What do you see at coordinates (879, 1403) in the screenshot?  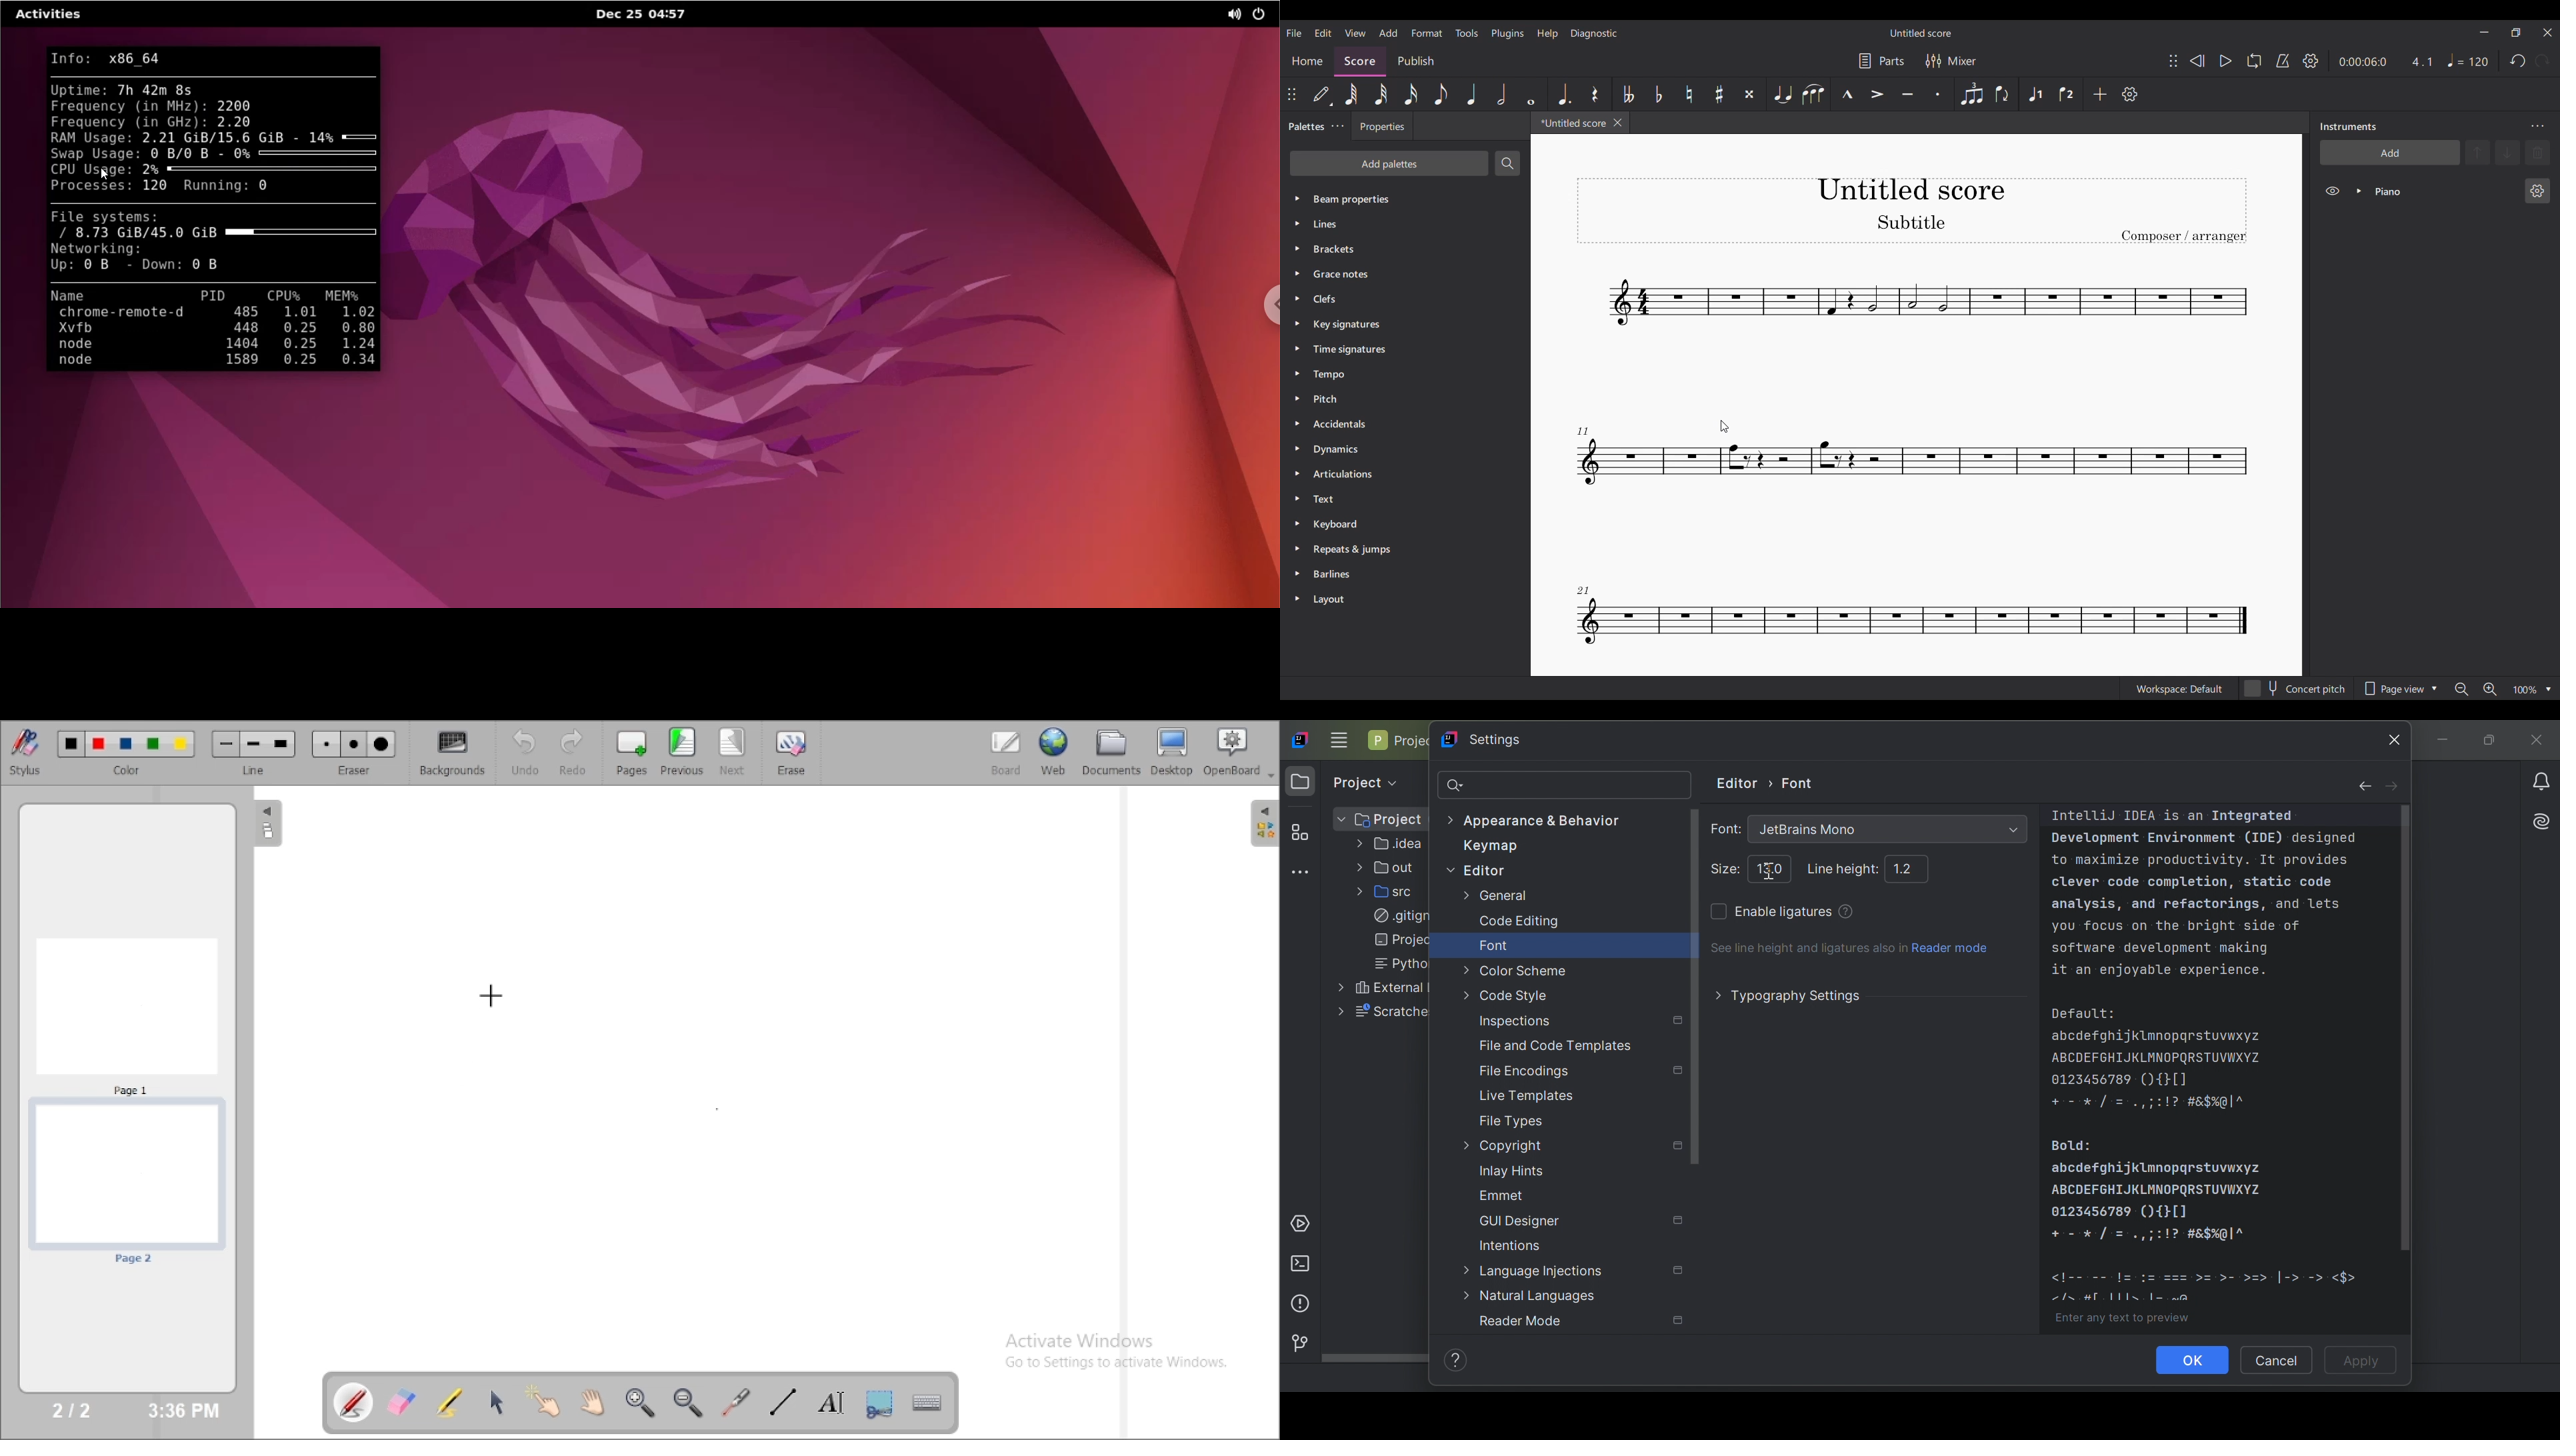 I see `capture part of the screen` at bounding box center [879, 1403].